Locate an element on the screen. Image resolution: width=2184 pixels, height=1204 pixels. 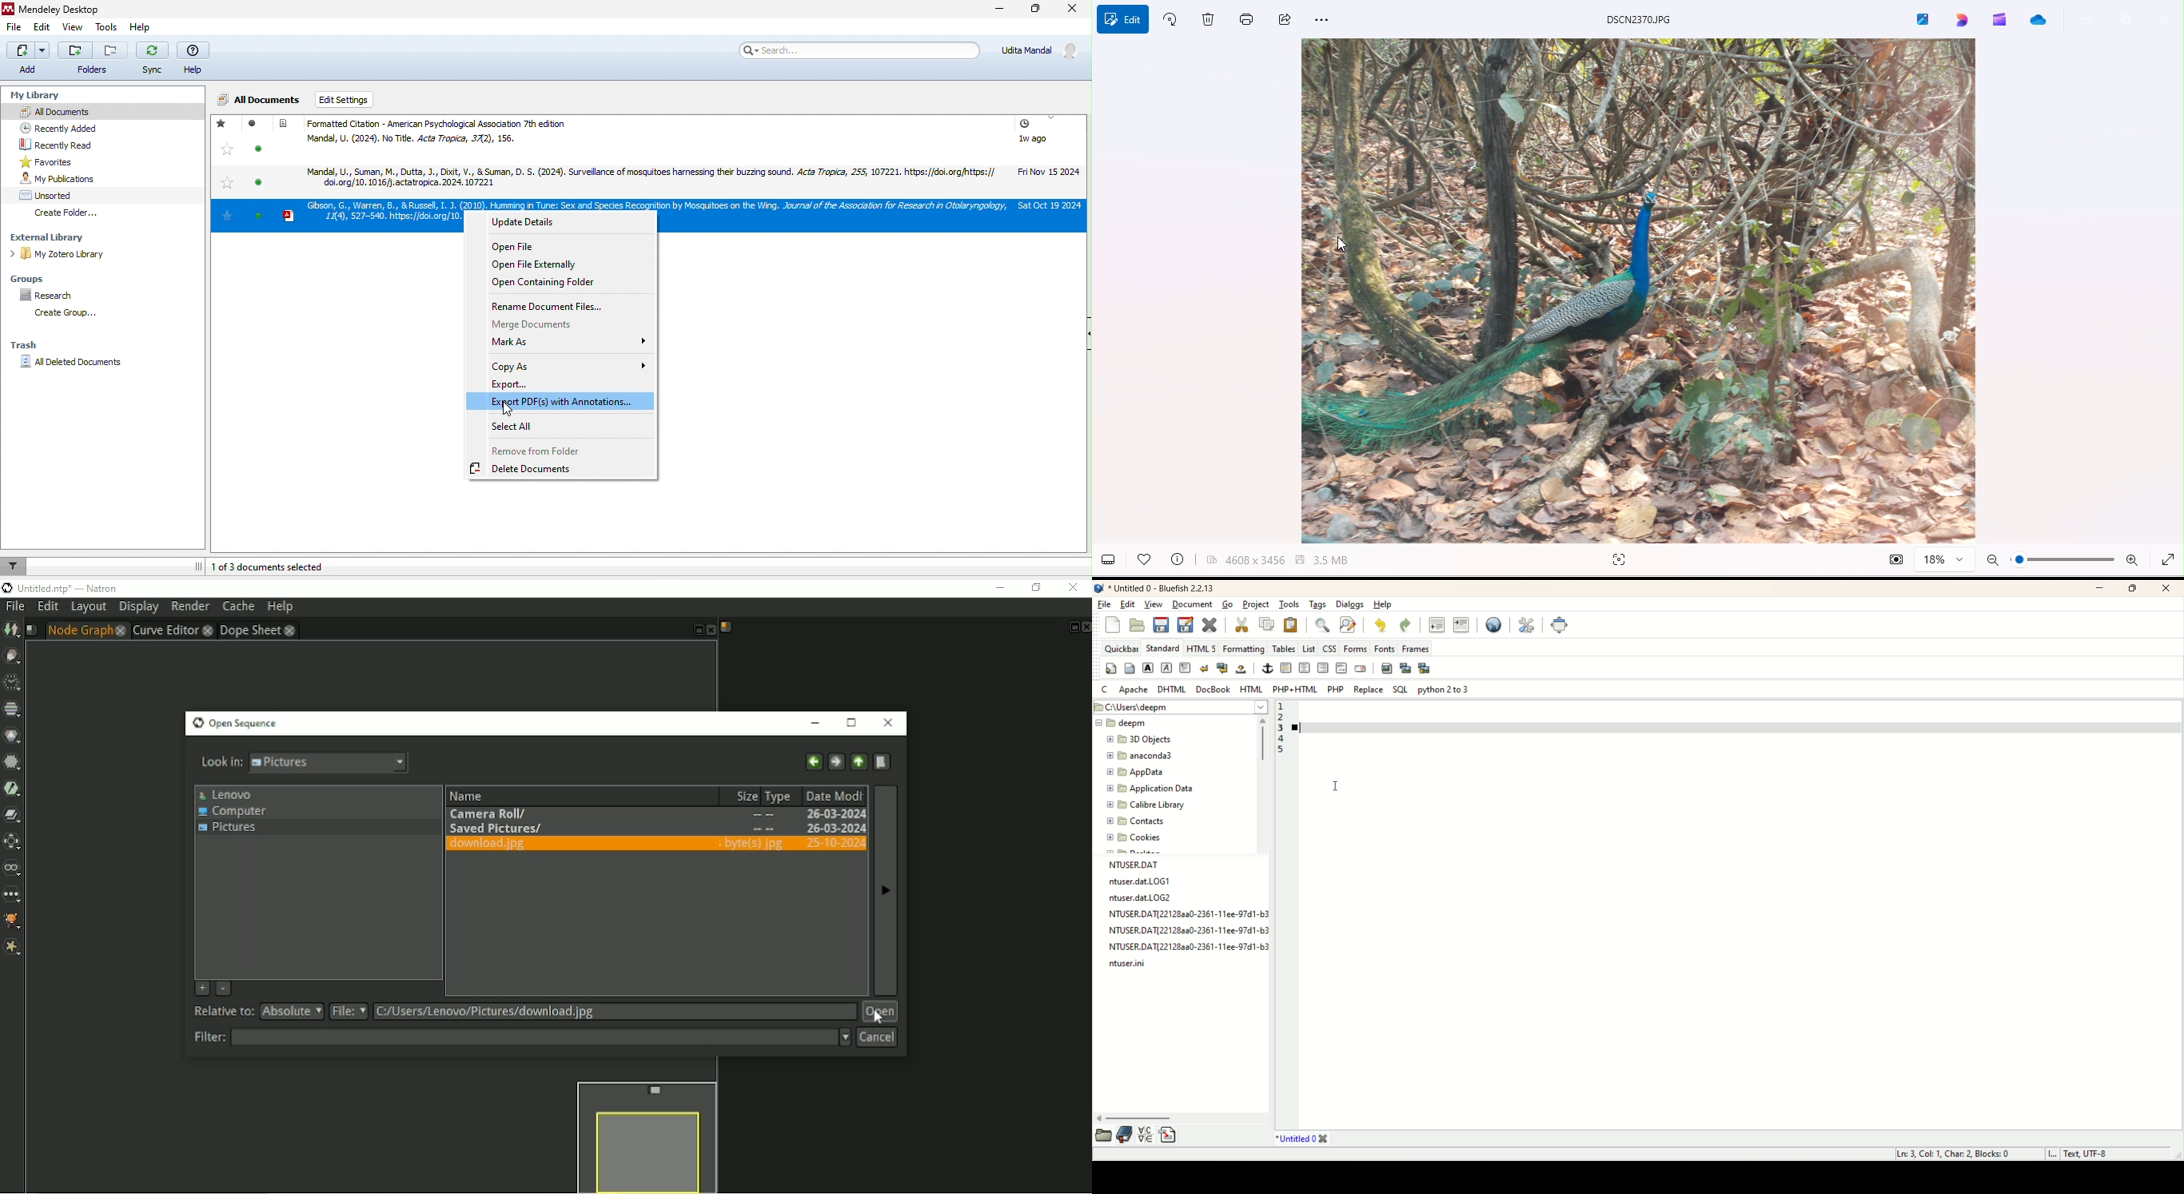
strong is located at coordinates (1147, 668).